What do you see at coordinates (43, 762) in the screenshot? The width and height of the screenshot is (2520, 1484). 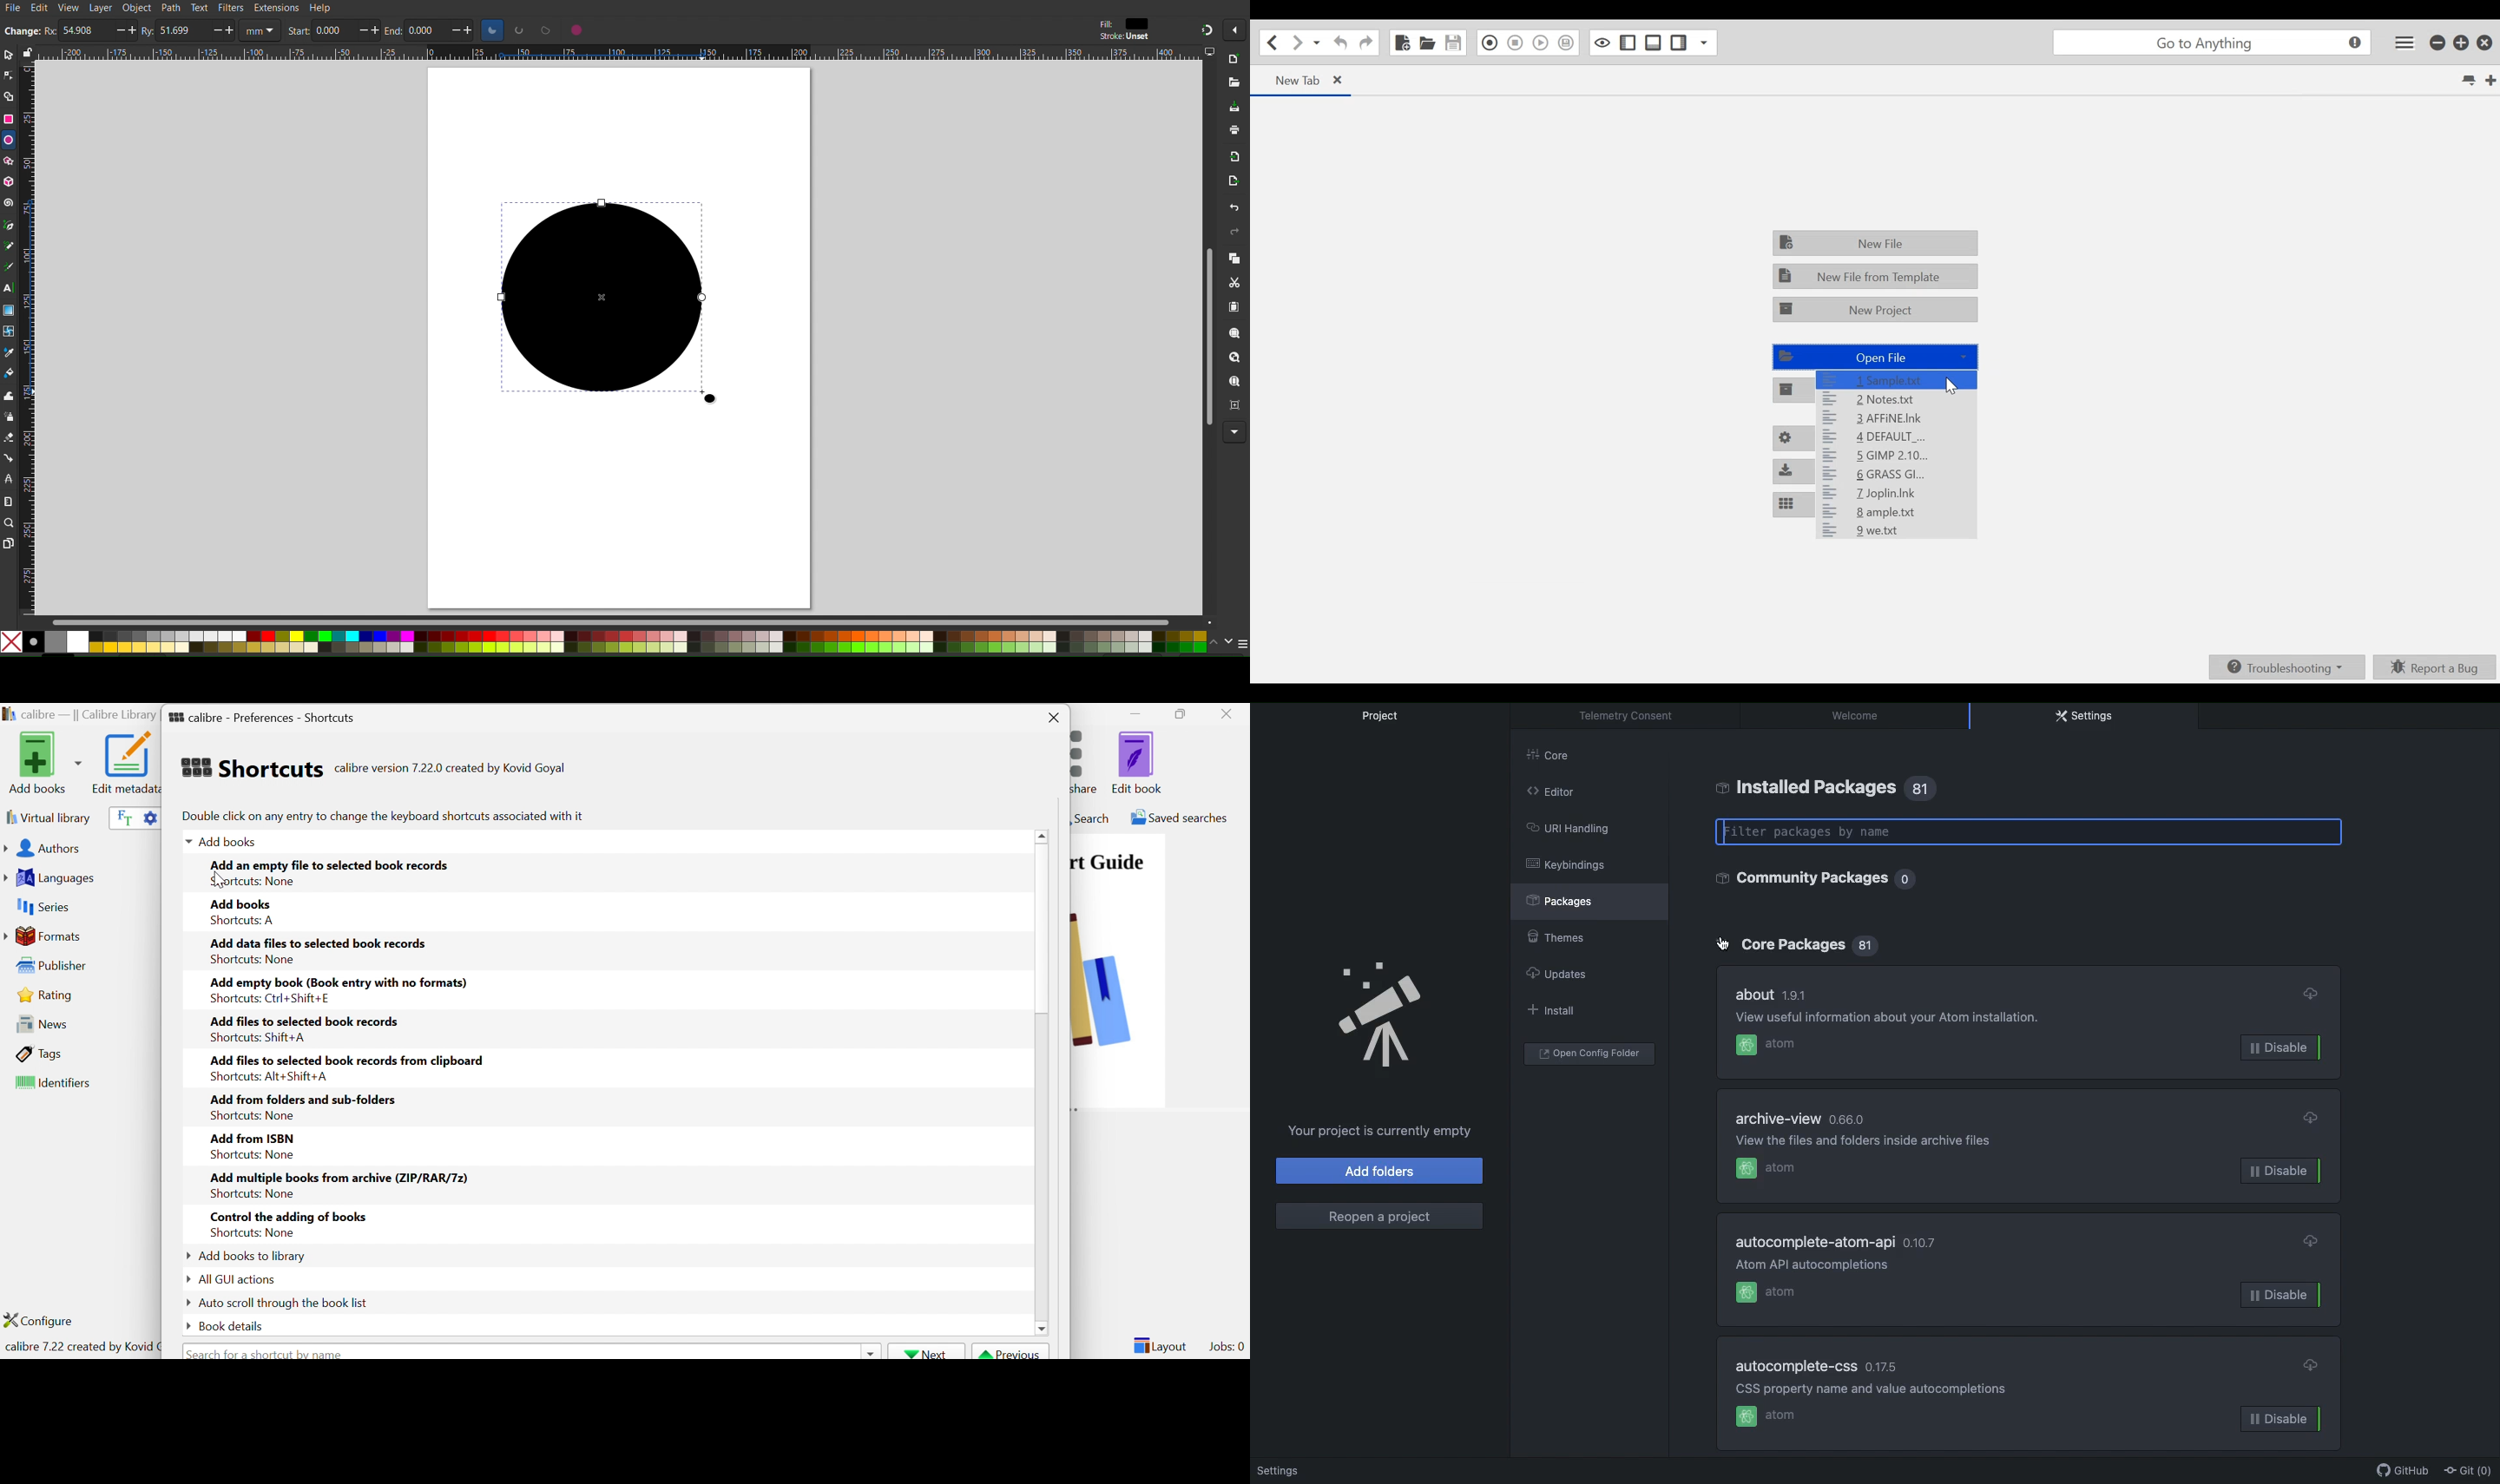 I see `Add books` at bounding box center [43, 762].